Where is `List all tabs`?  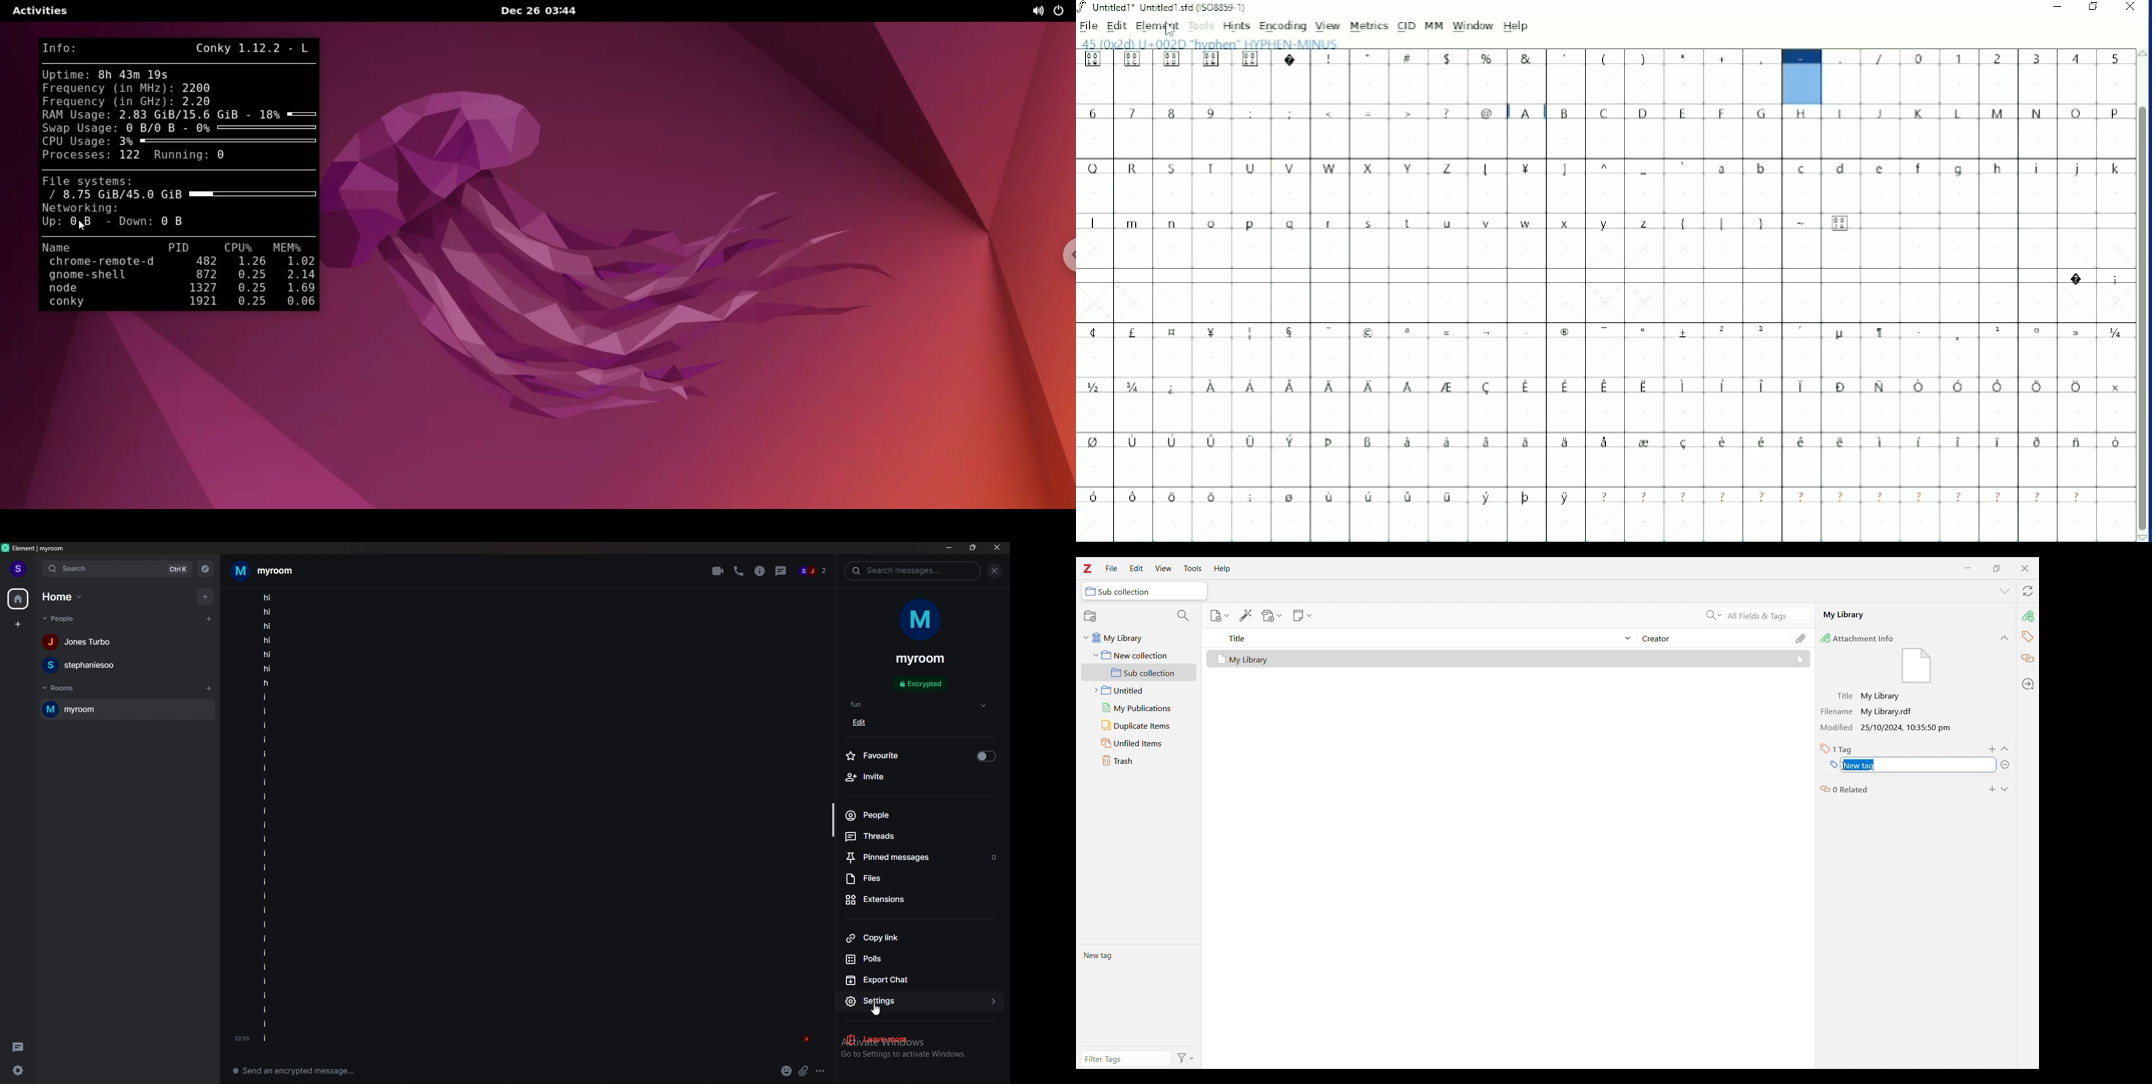
List all tabs is located at coordinates (2005, 592).